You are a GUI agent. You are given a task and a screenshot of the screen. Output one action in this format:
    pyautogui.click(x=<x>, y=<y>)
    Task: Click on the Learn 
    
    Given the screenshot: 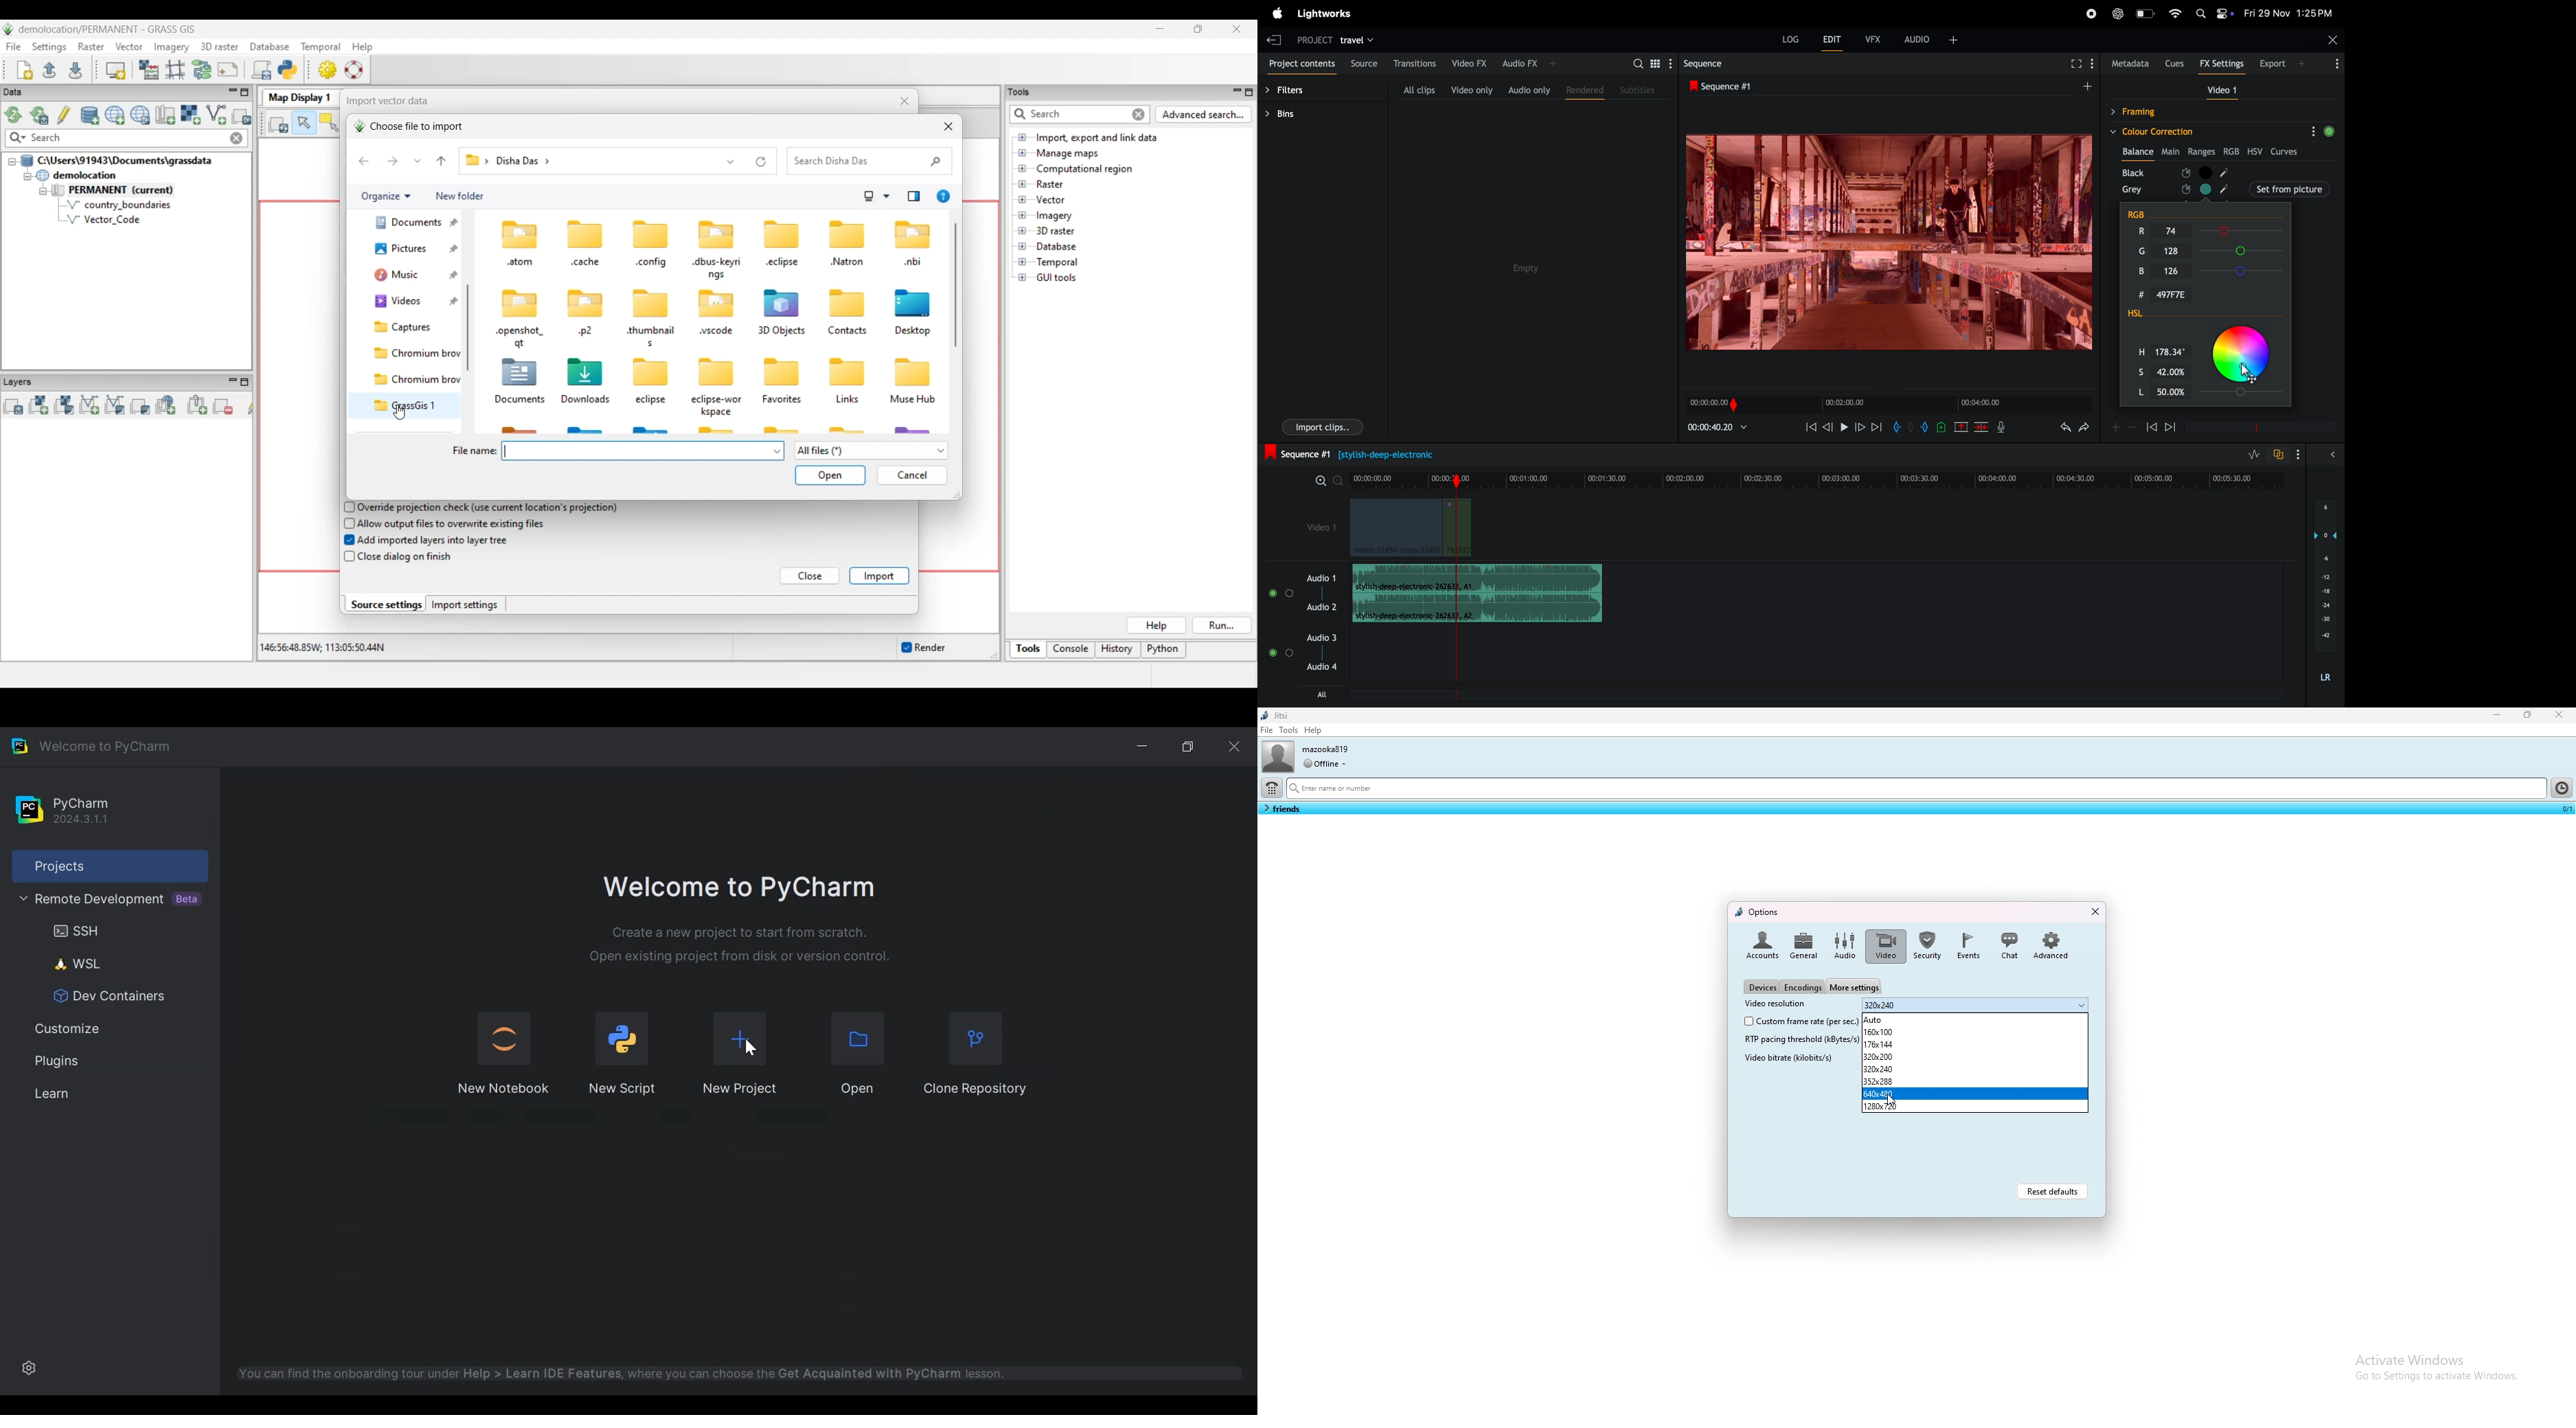 What is the action you would take?
    pyautogui.click(x=48, y=1094)
    